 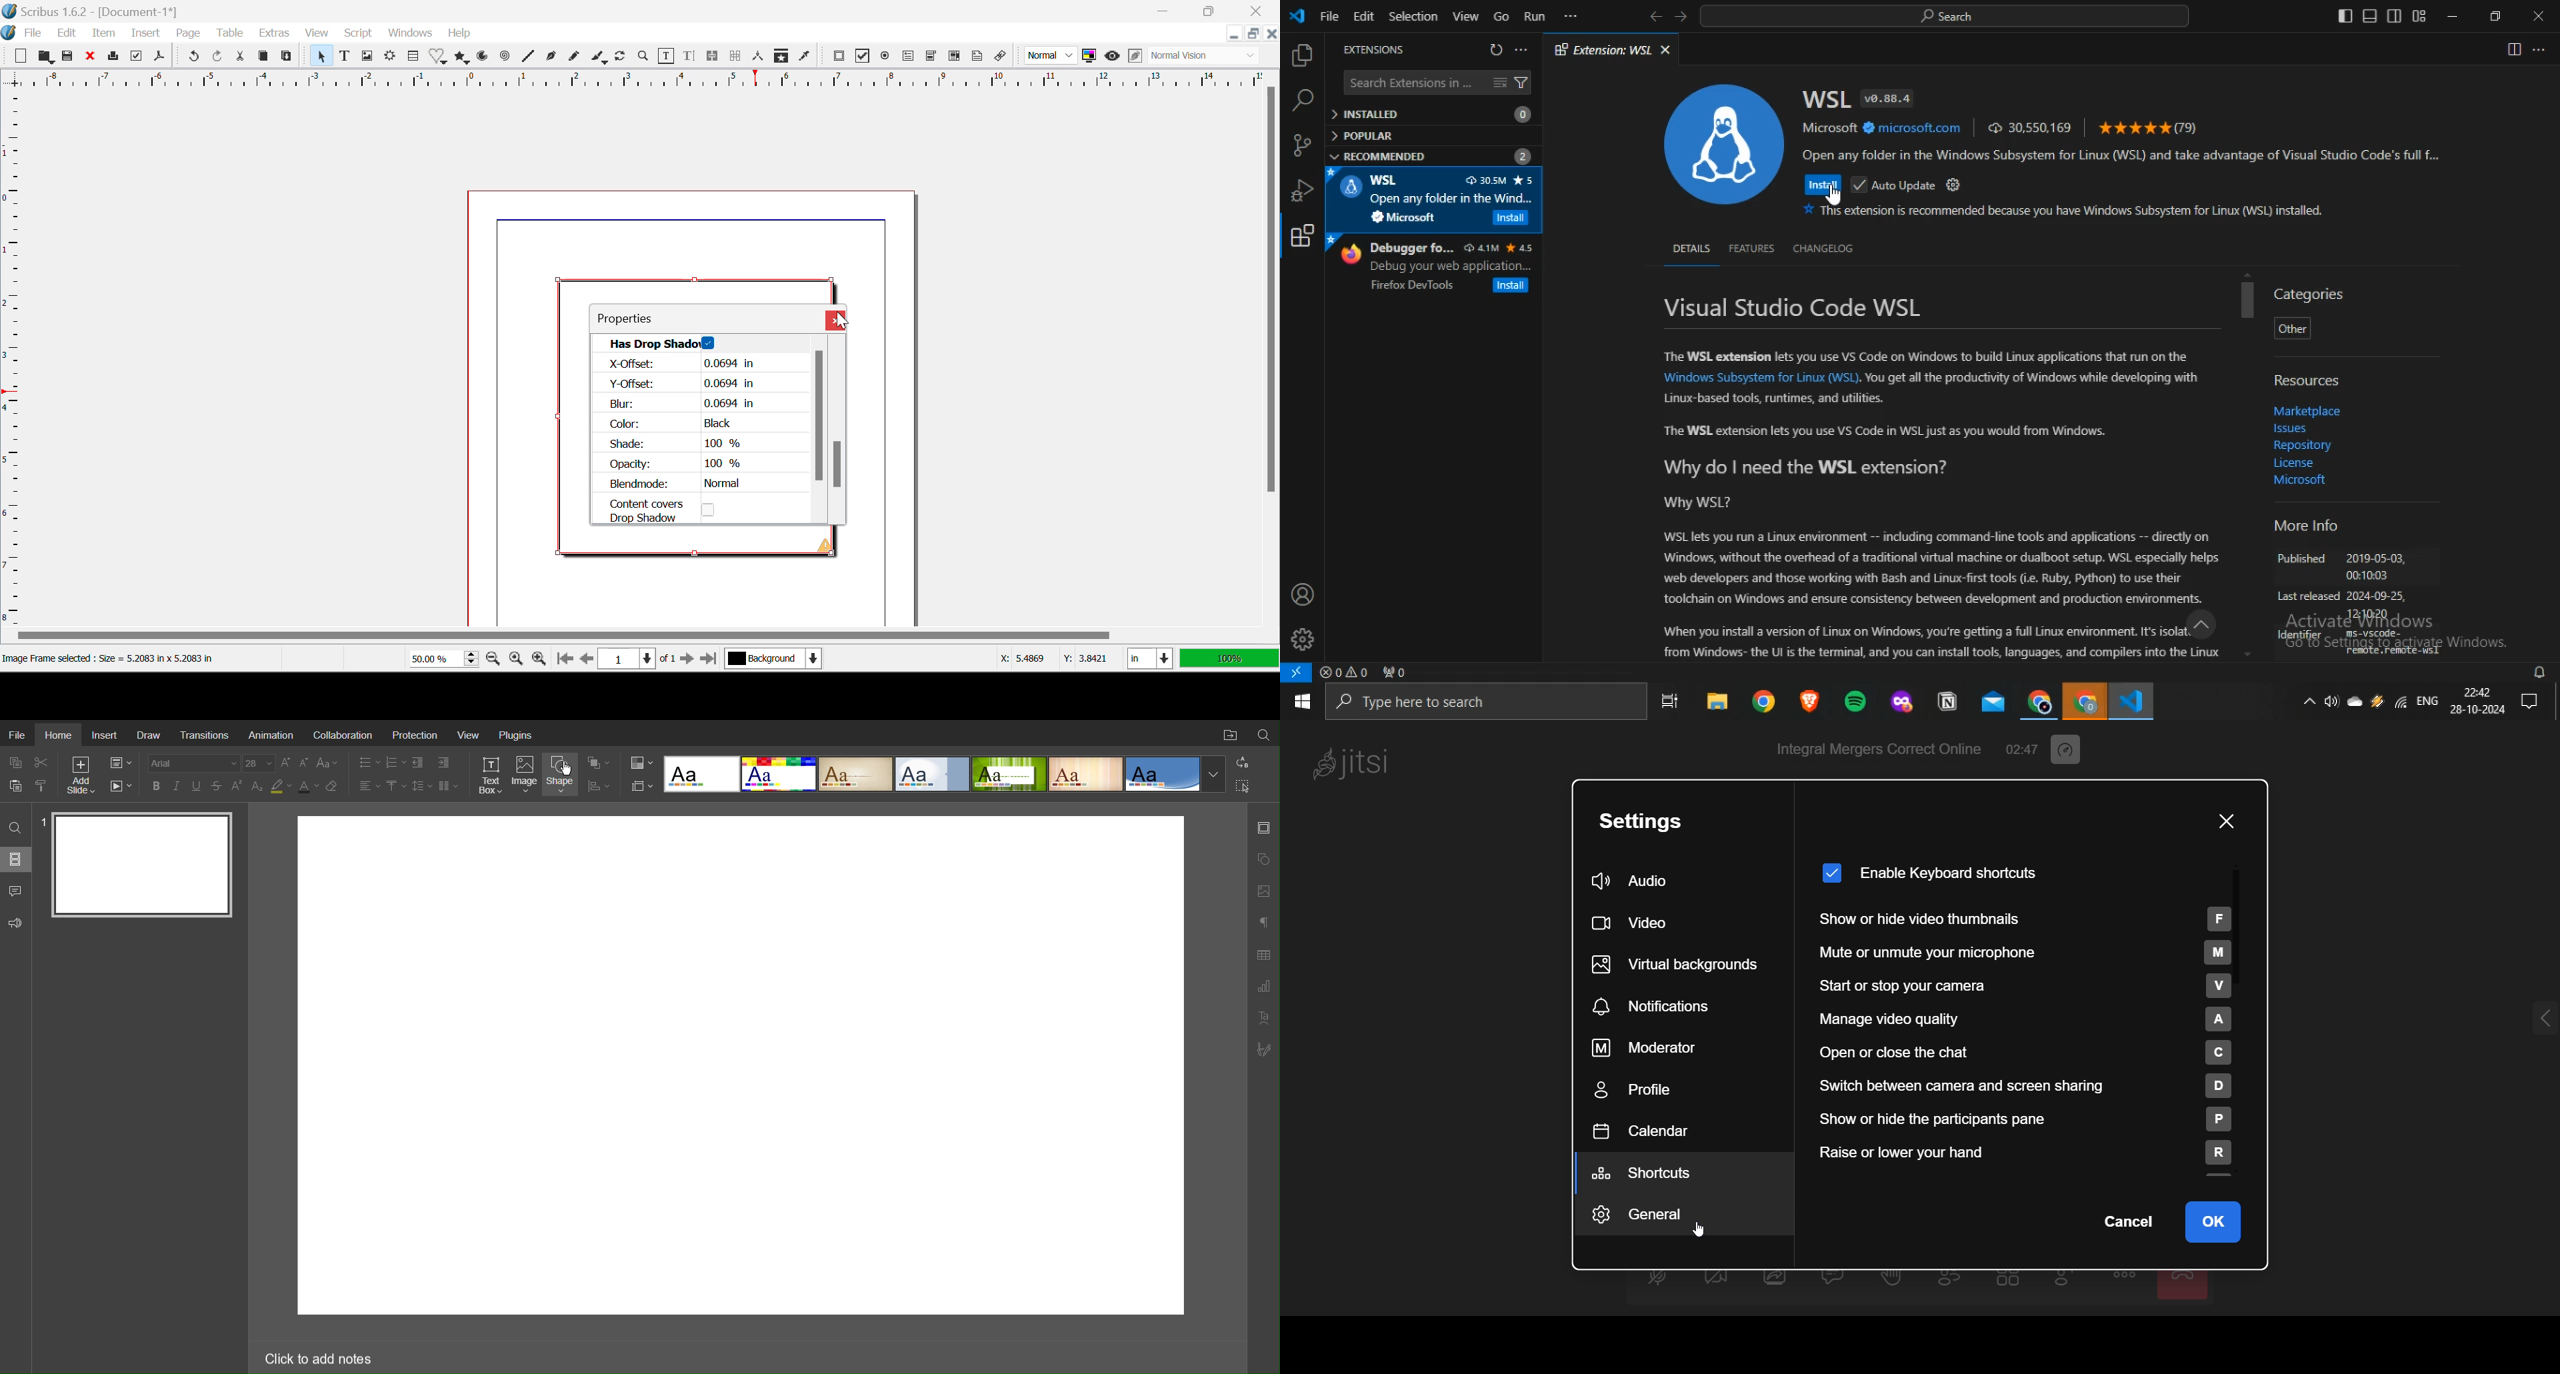 I want to click on Unlink Text Frames, so click(x=737, y=55).